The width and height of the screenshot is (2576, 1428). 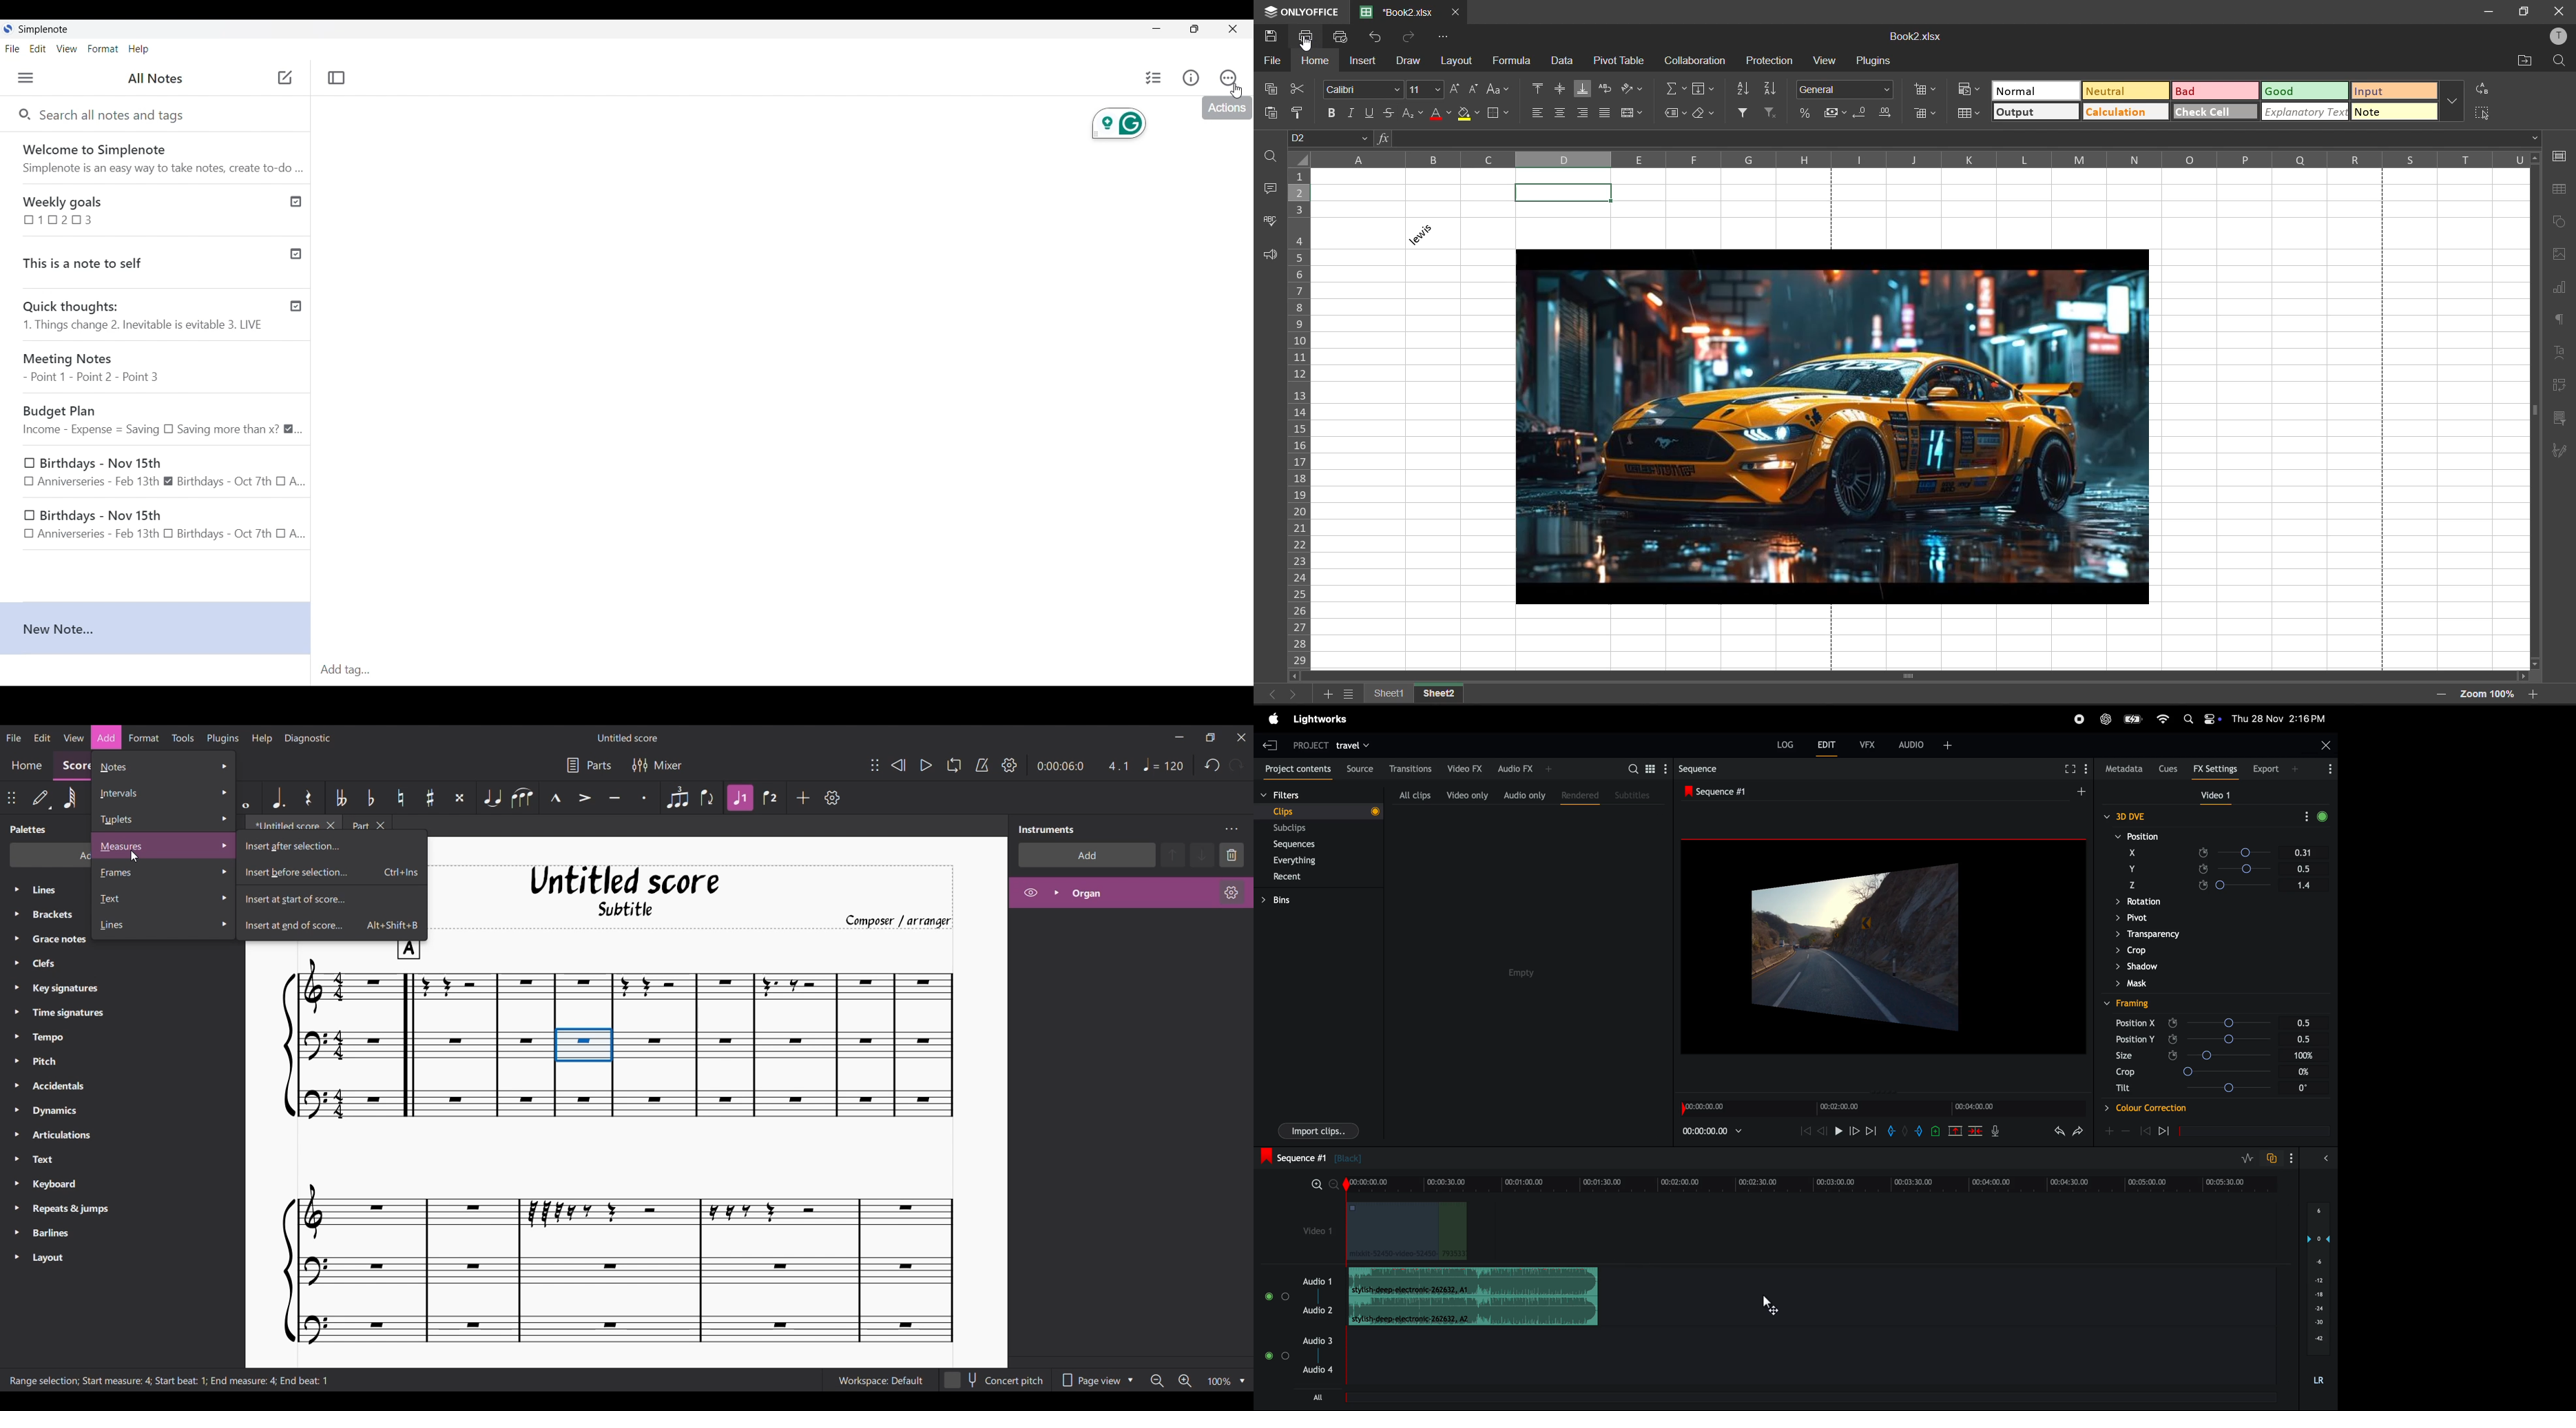 I want to click on Software logo, so click(x=8, y=29).